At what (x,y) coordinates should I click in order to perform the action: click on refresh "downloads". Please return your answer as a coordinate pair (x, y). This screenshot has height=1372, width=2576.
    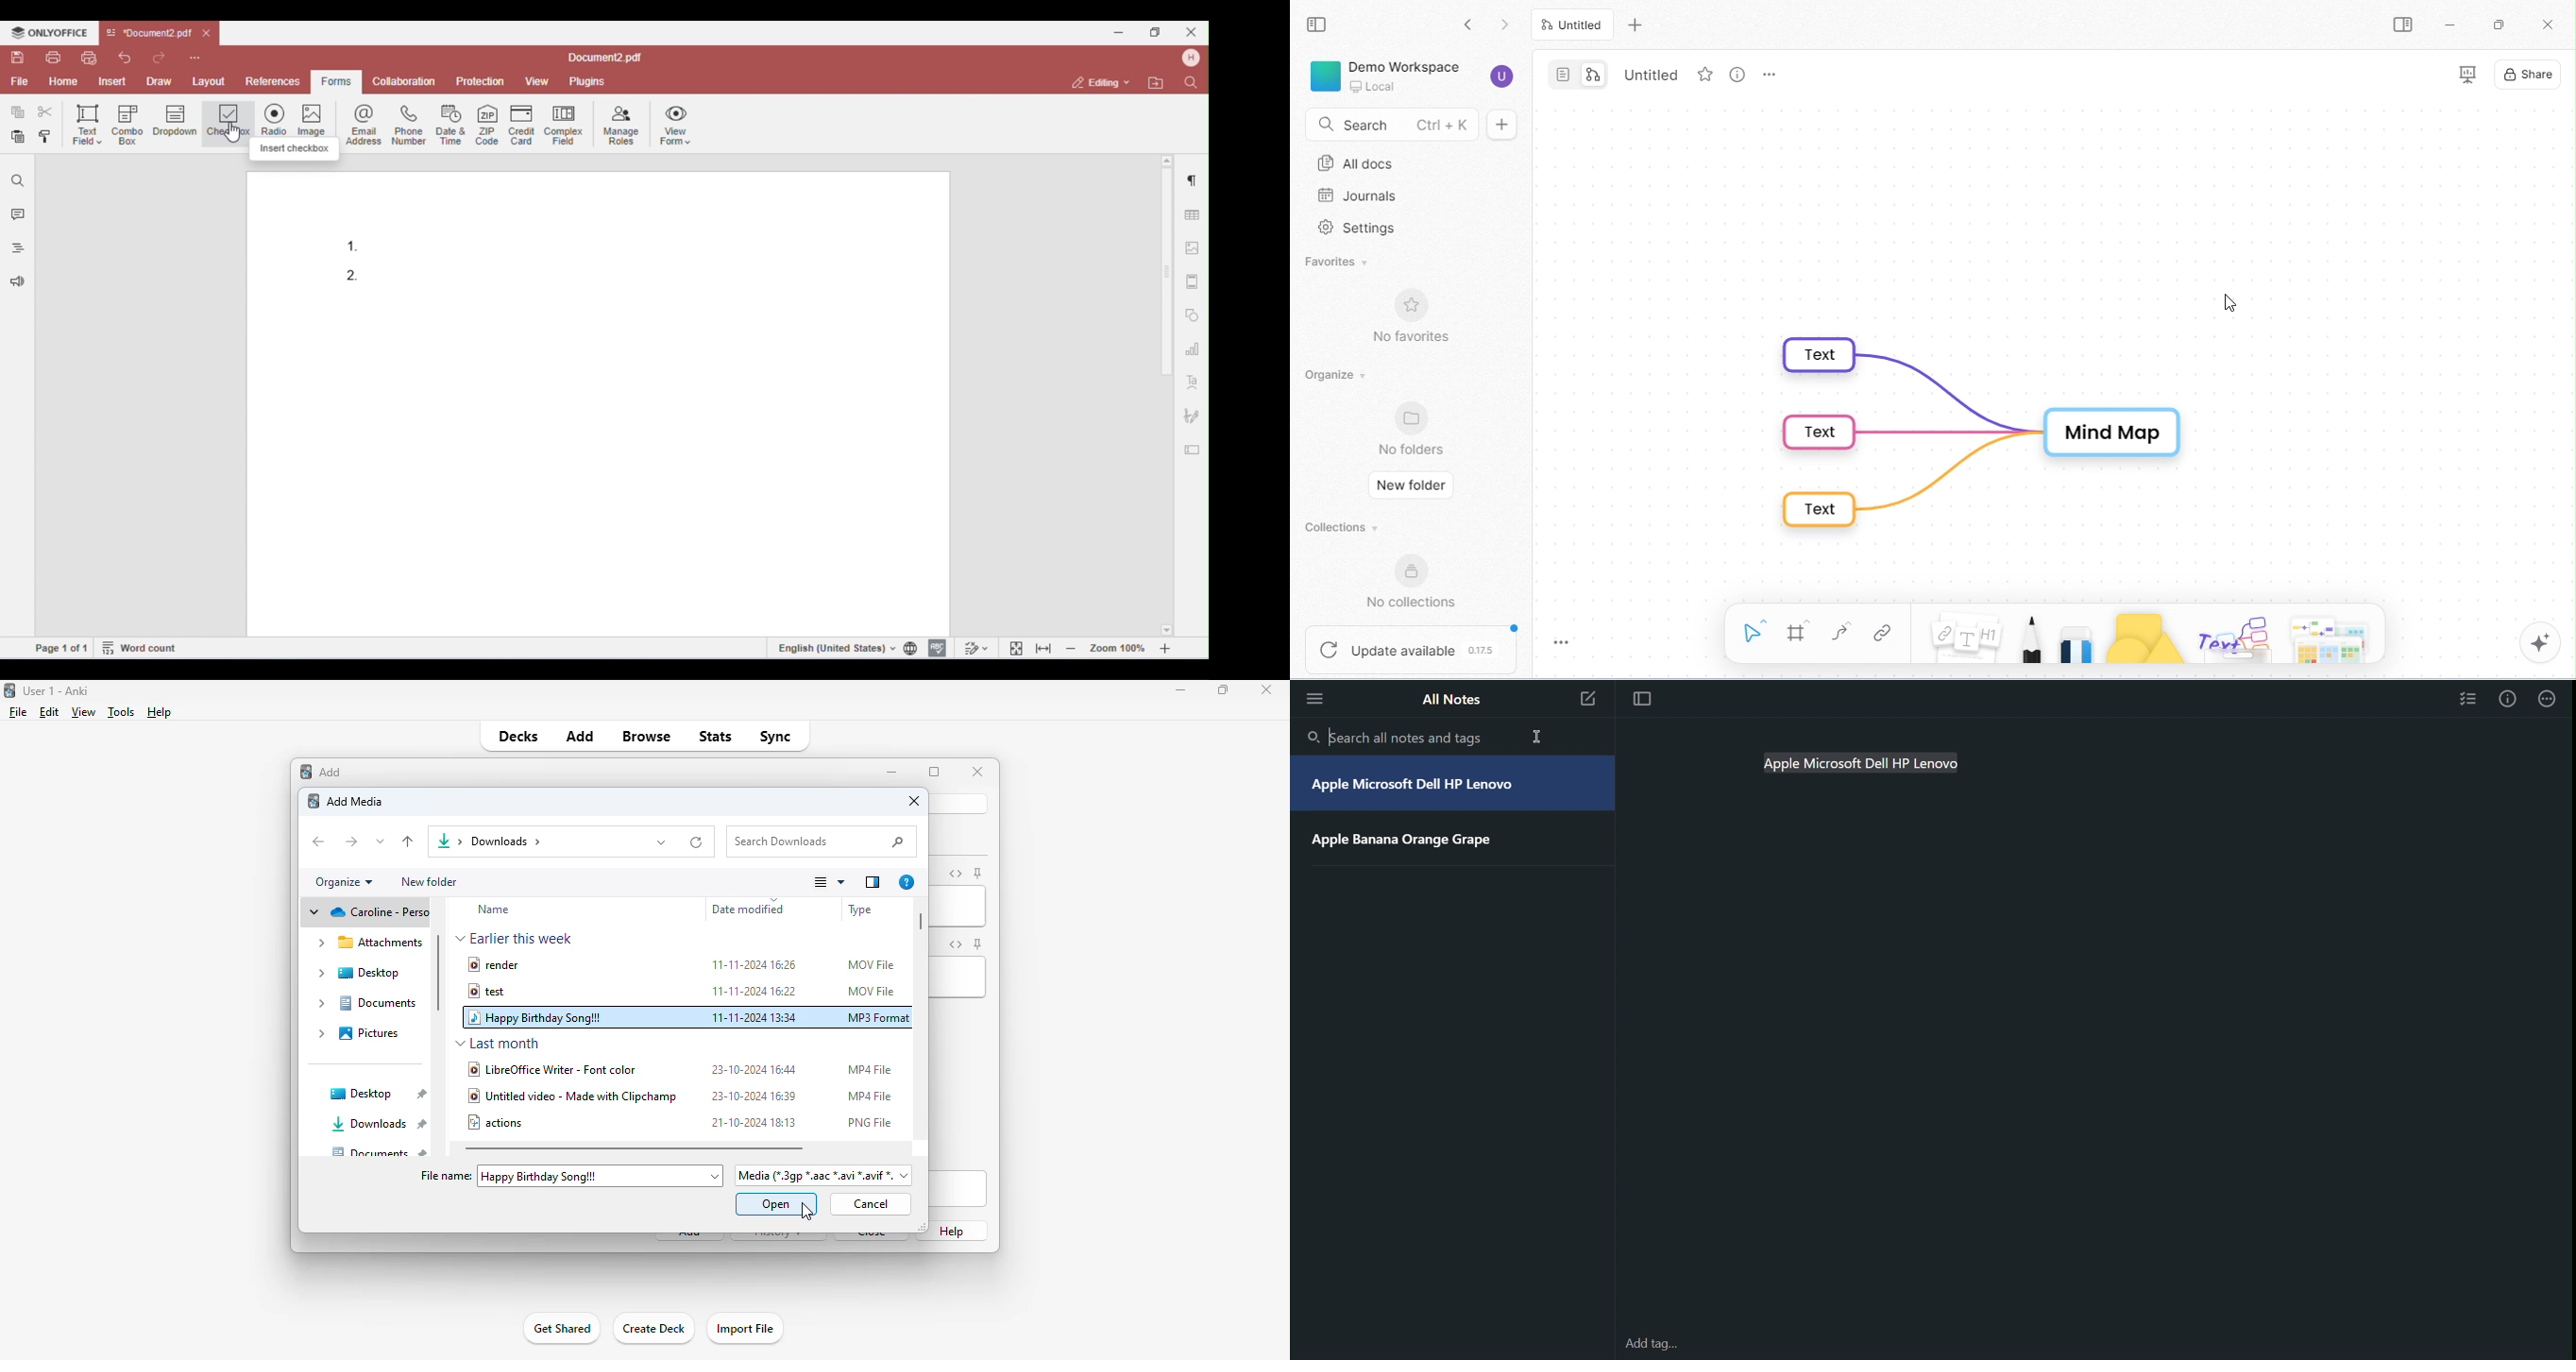
    Looking at the image, I should click on (696, 842).